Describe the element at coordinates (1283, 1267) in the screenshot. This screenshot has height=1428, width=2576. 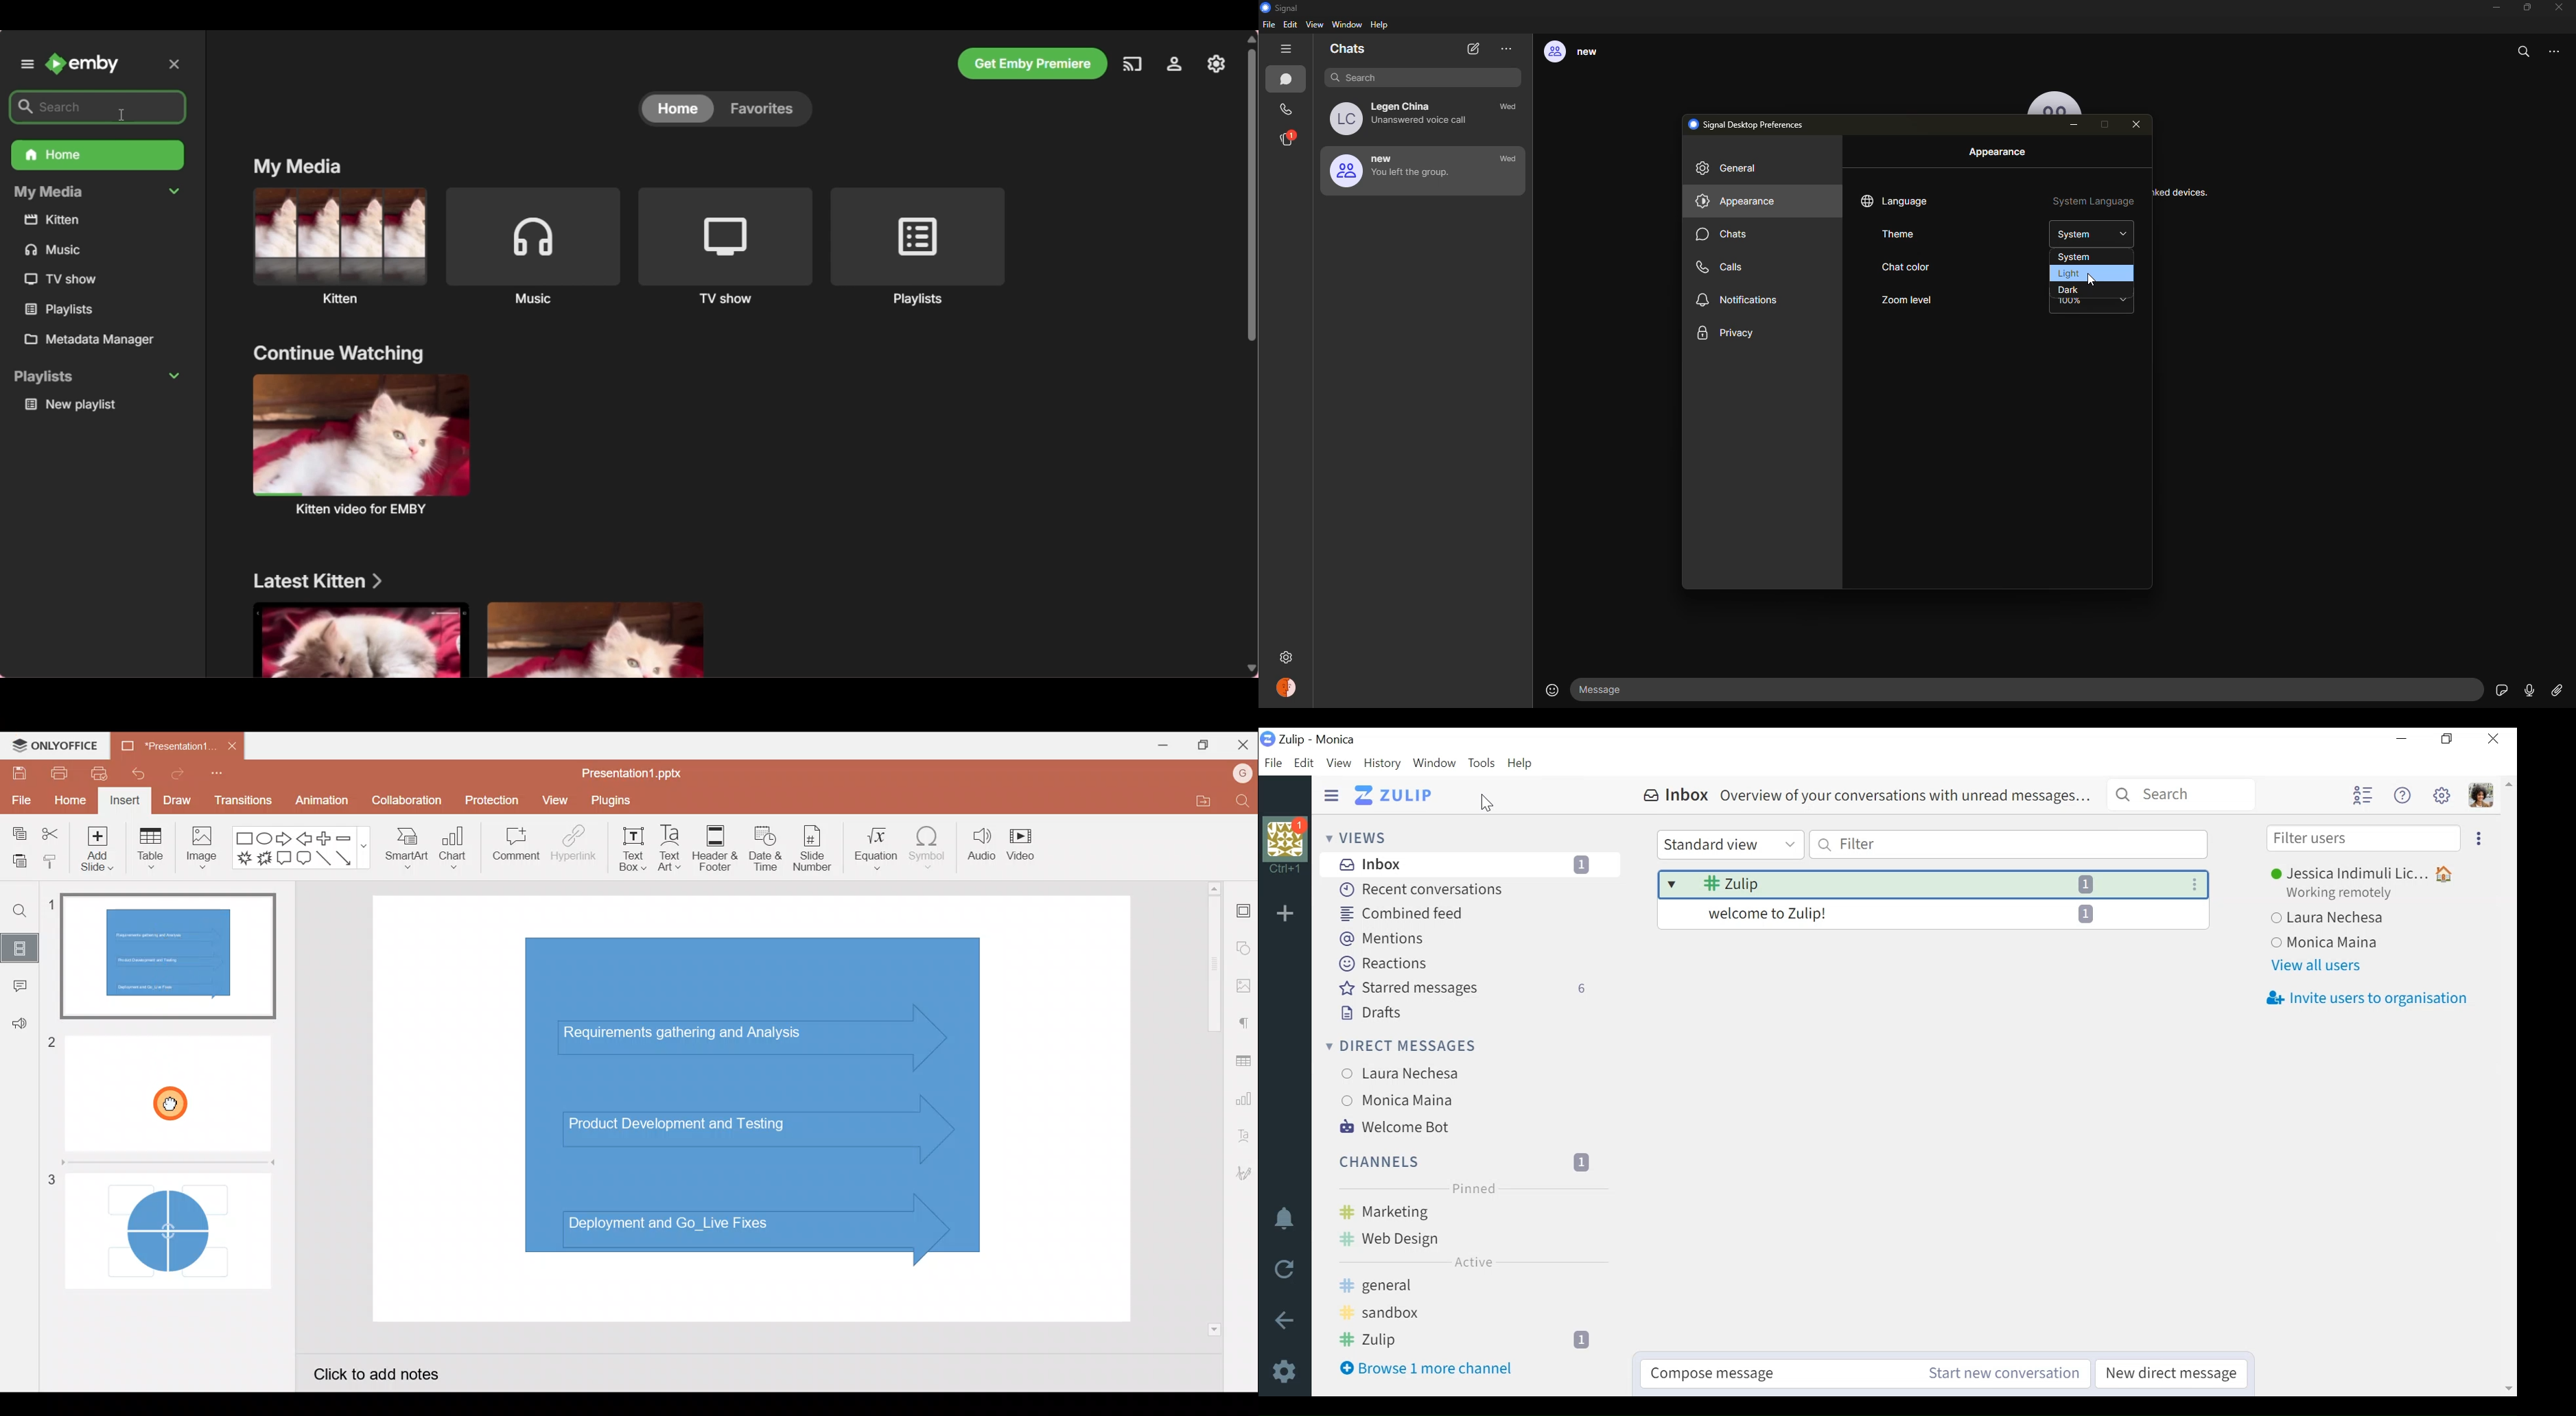
I see `Reload` at that location.